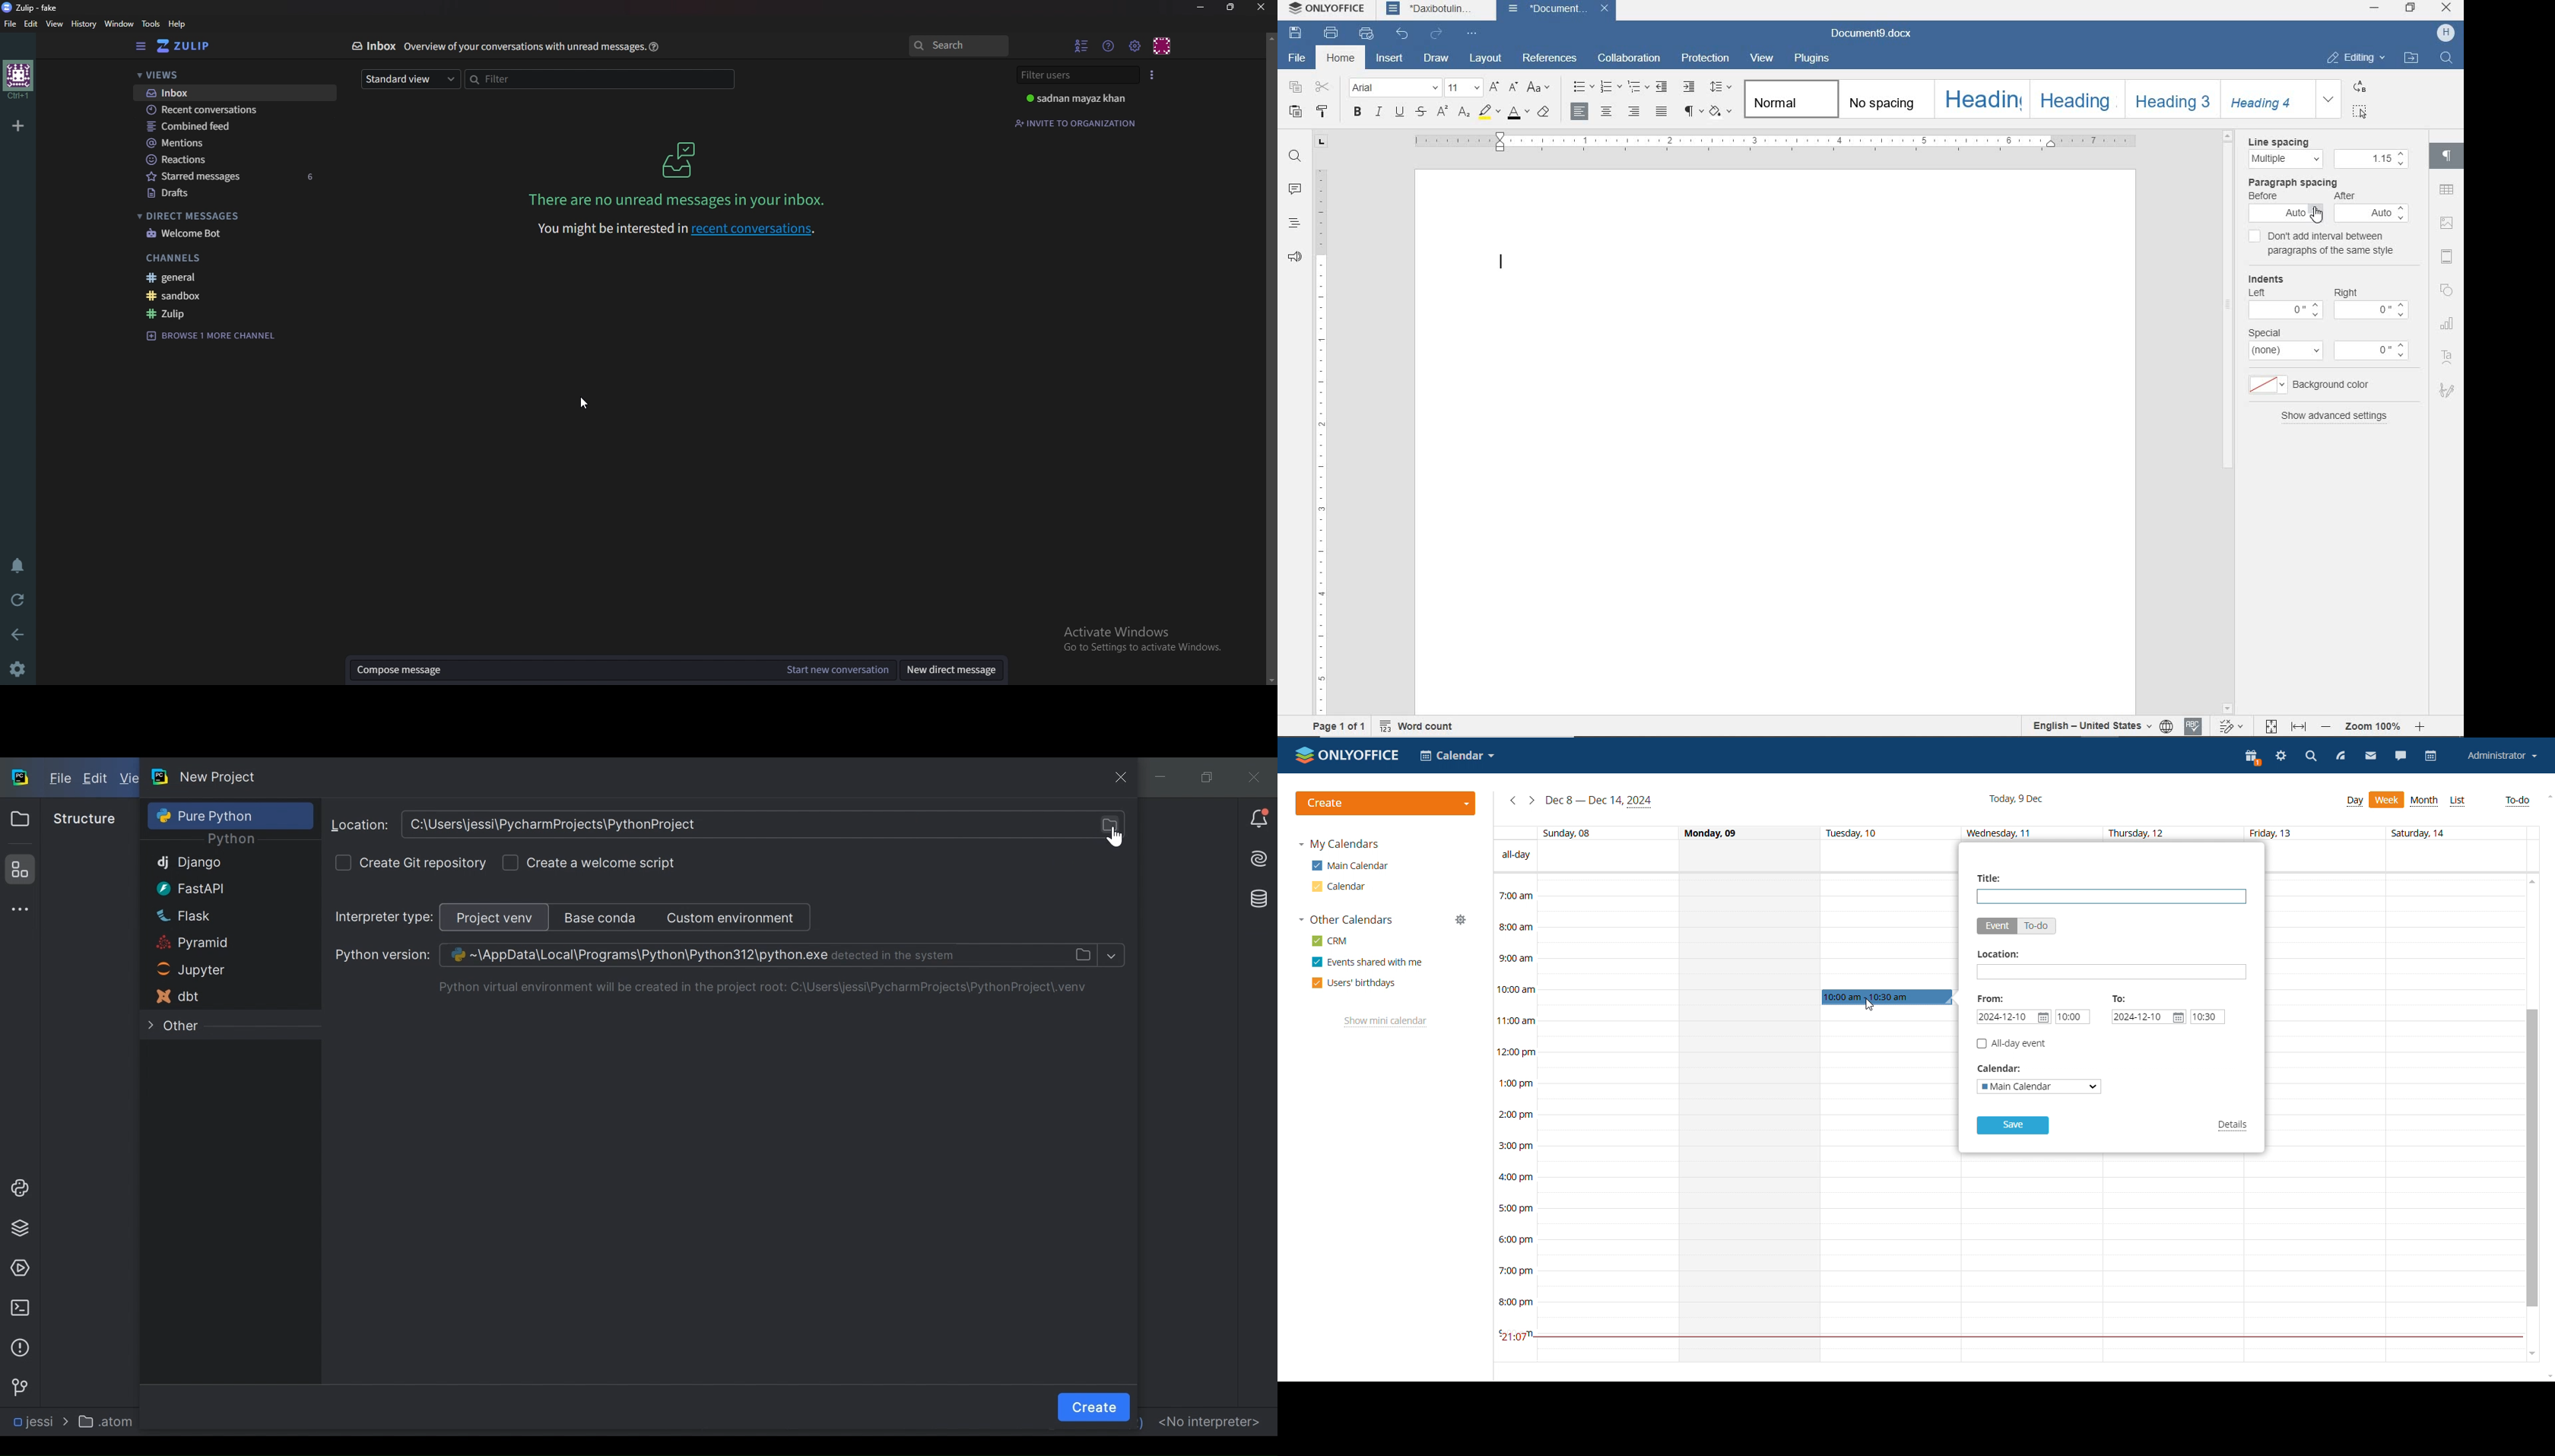 The height and width of the screenshot is (1456, 2576). Describe the element at coordinates (2257, 292) in the screenshot. I see `Left` at that location.